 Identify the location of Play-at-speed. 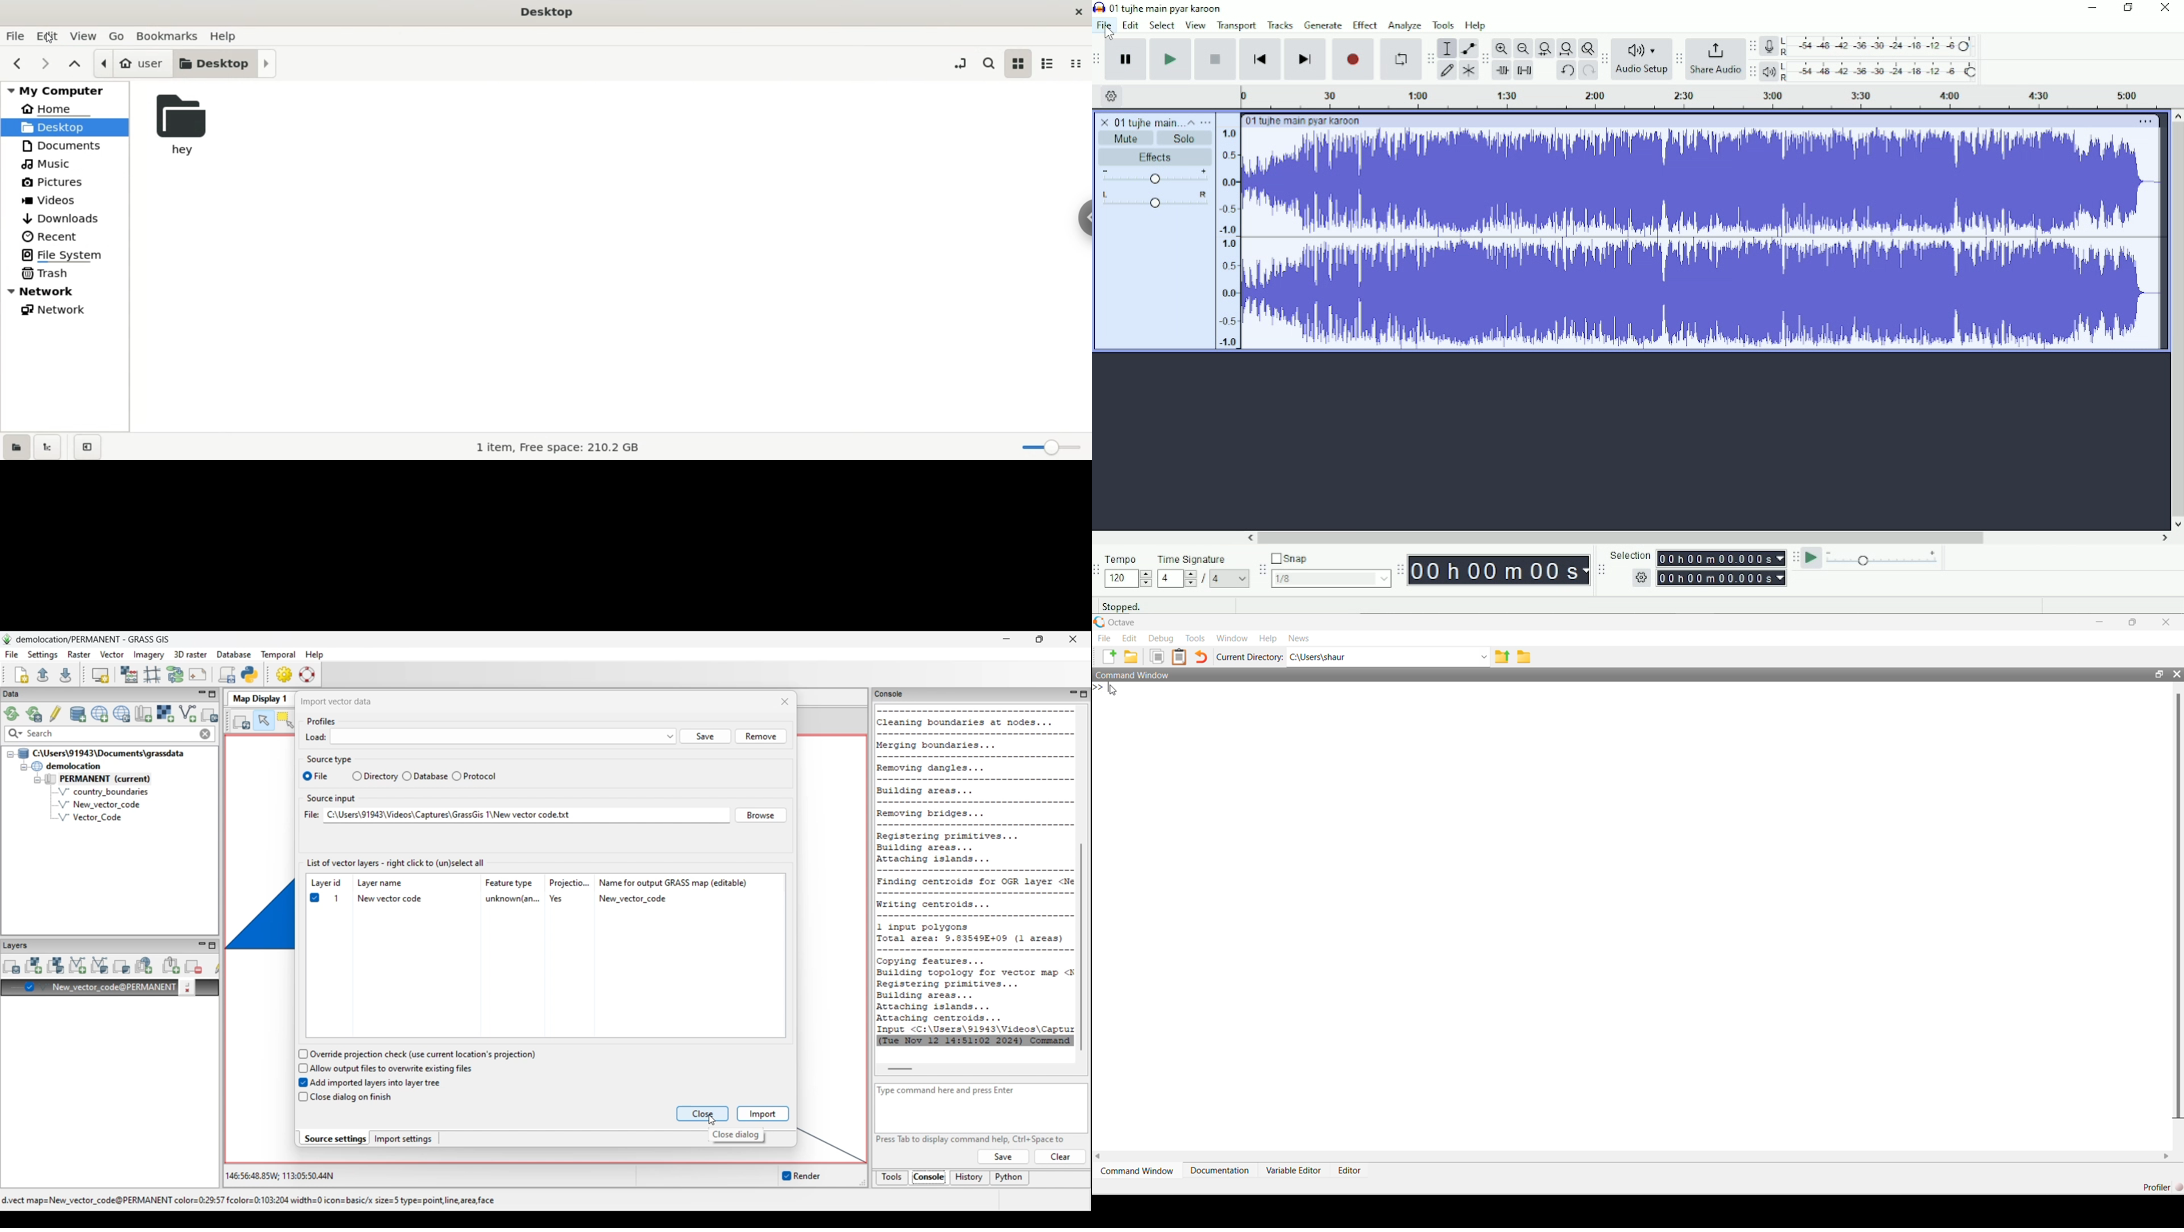
(1812, 558).